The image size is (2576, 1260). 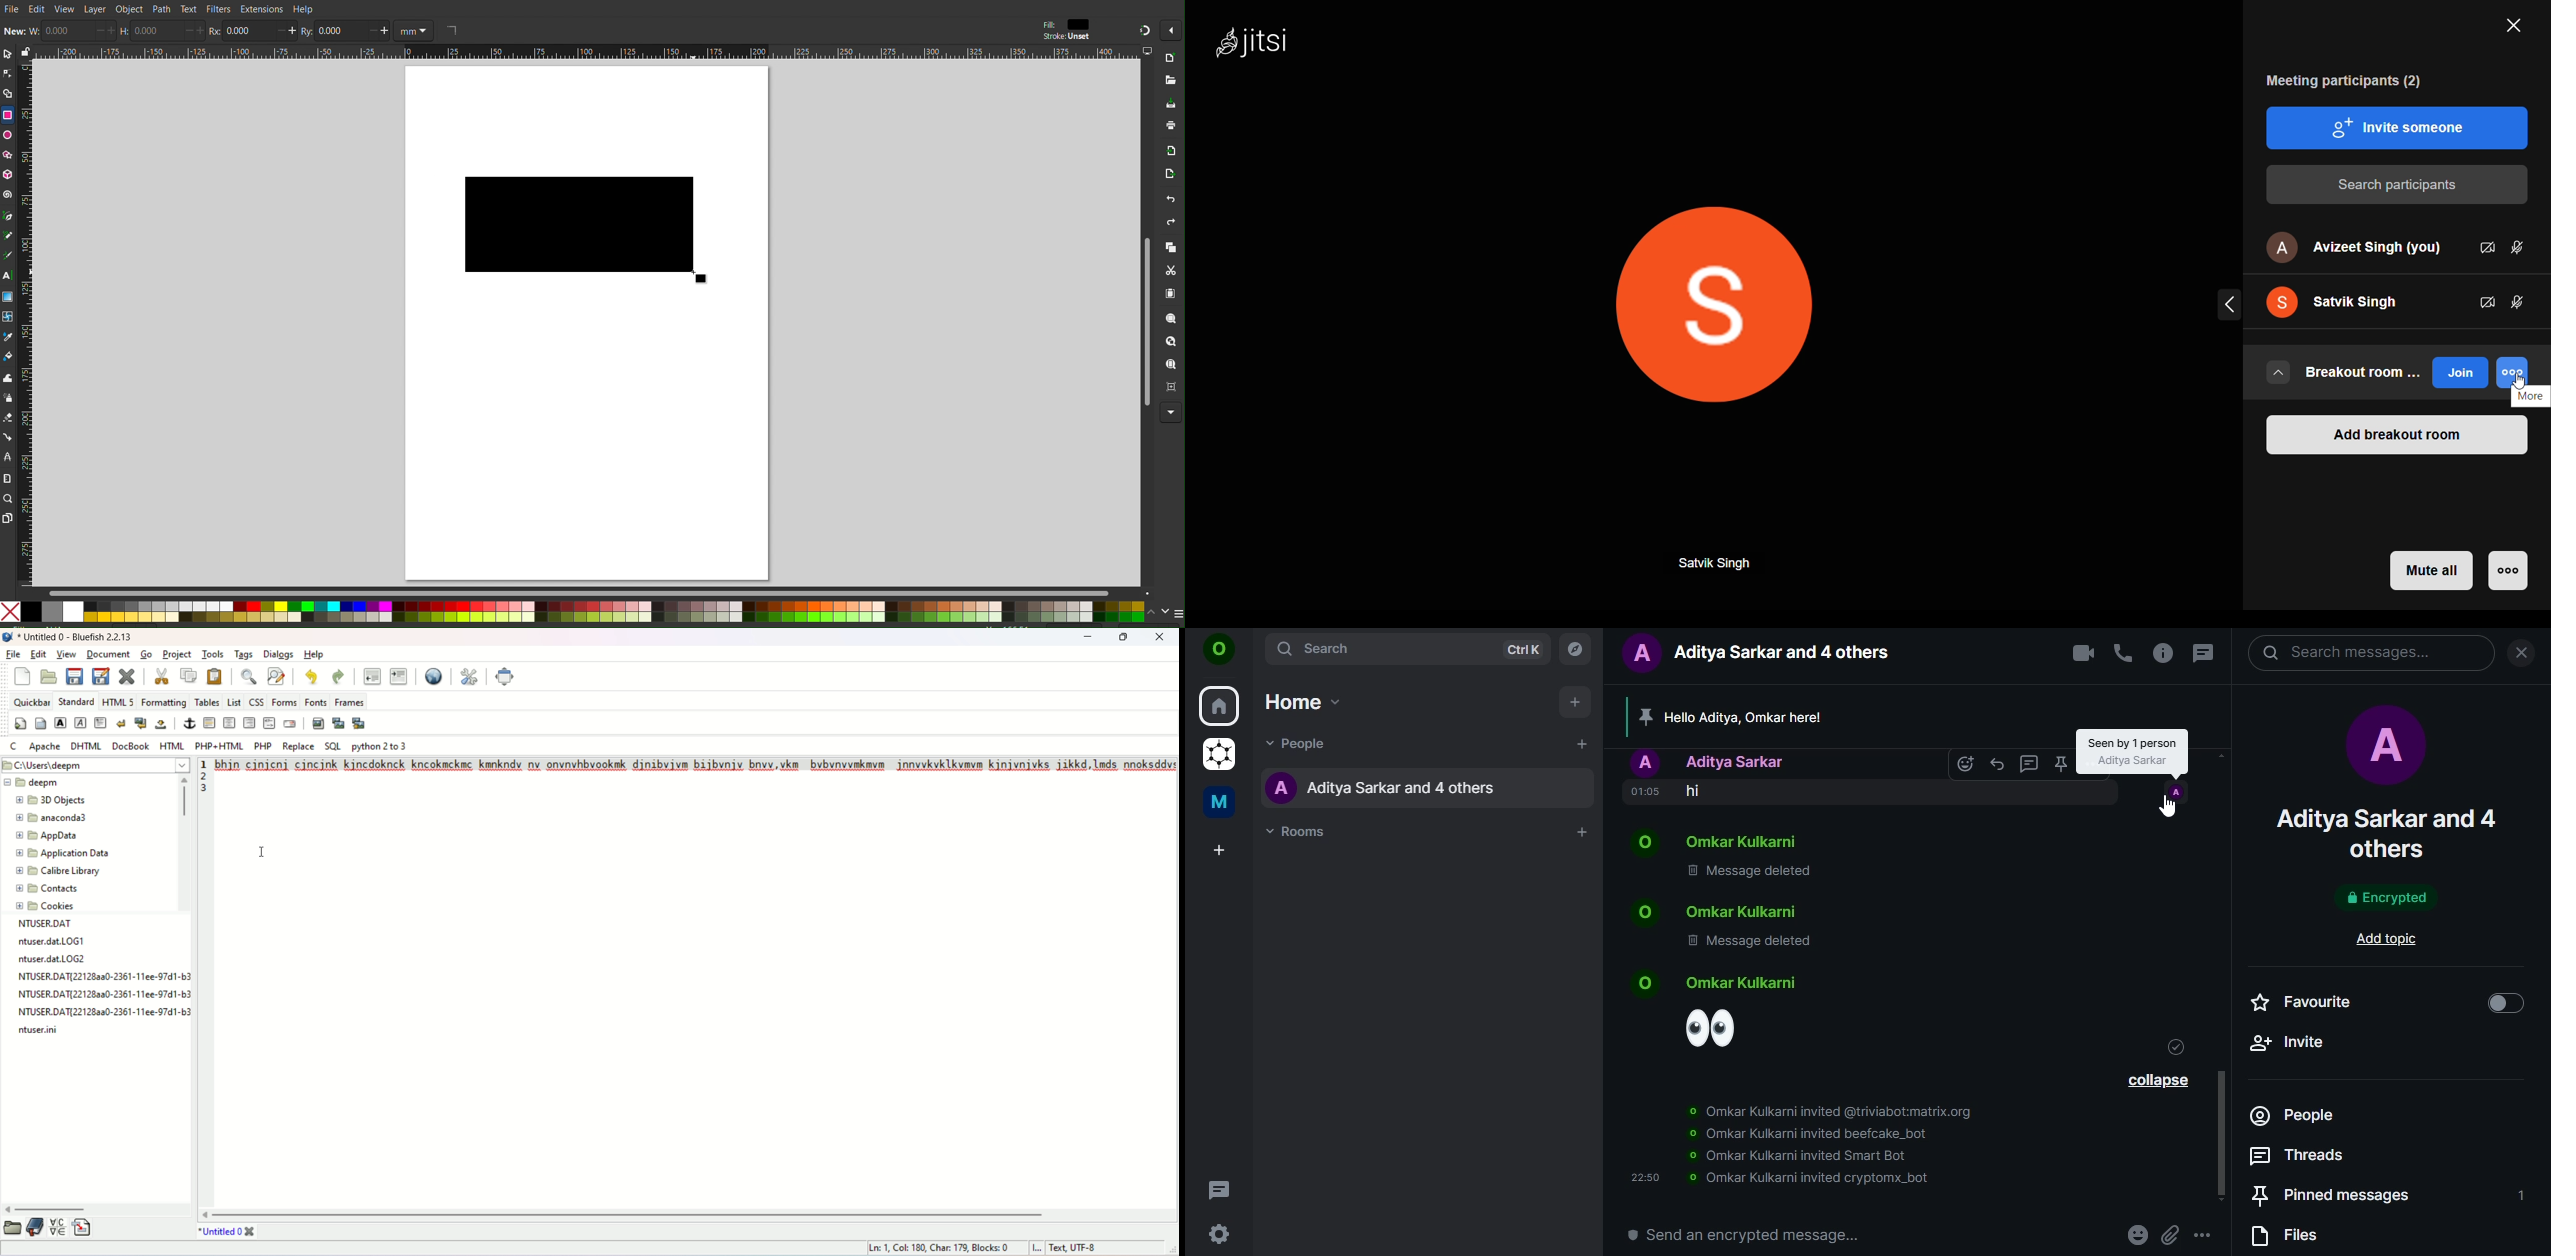 What do you see at coordinates (1223, 800) in the screenshot?
I see `me` at bounding box center [1223, 800].